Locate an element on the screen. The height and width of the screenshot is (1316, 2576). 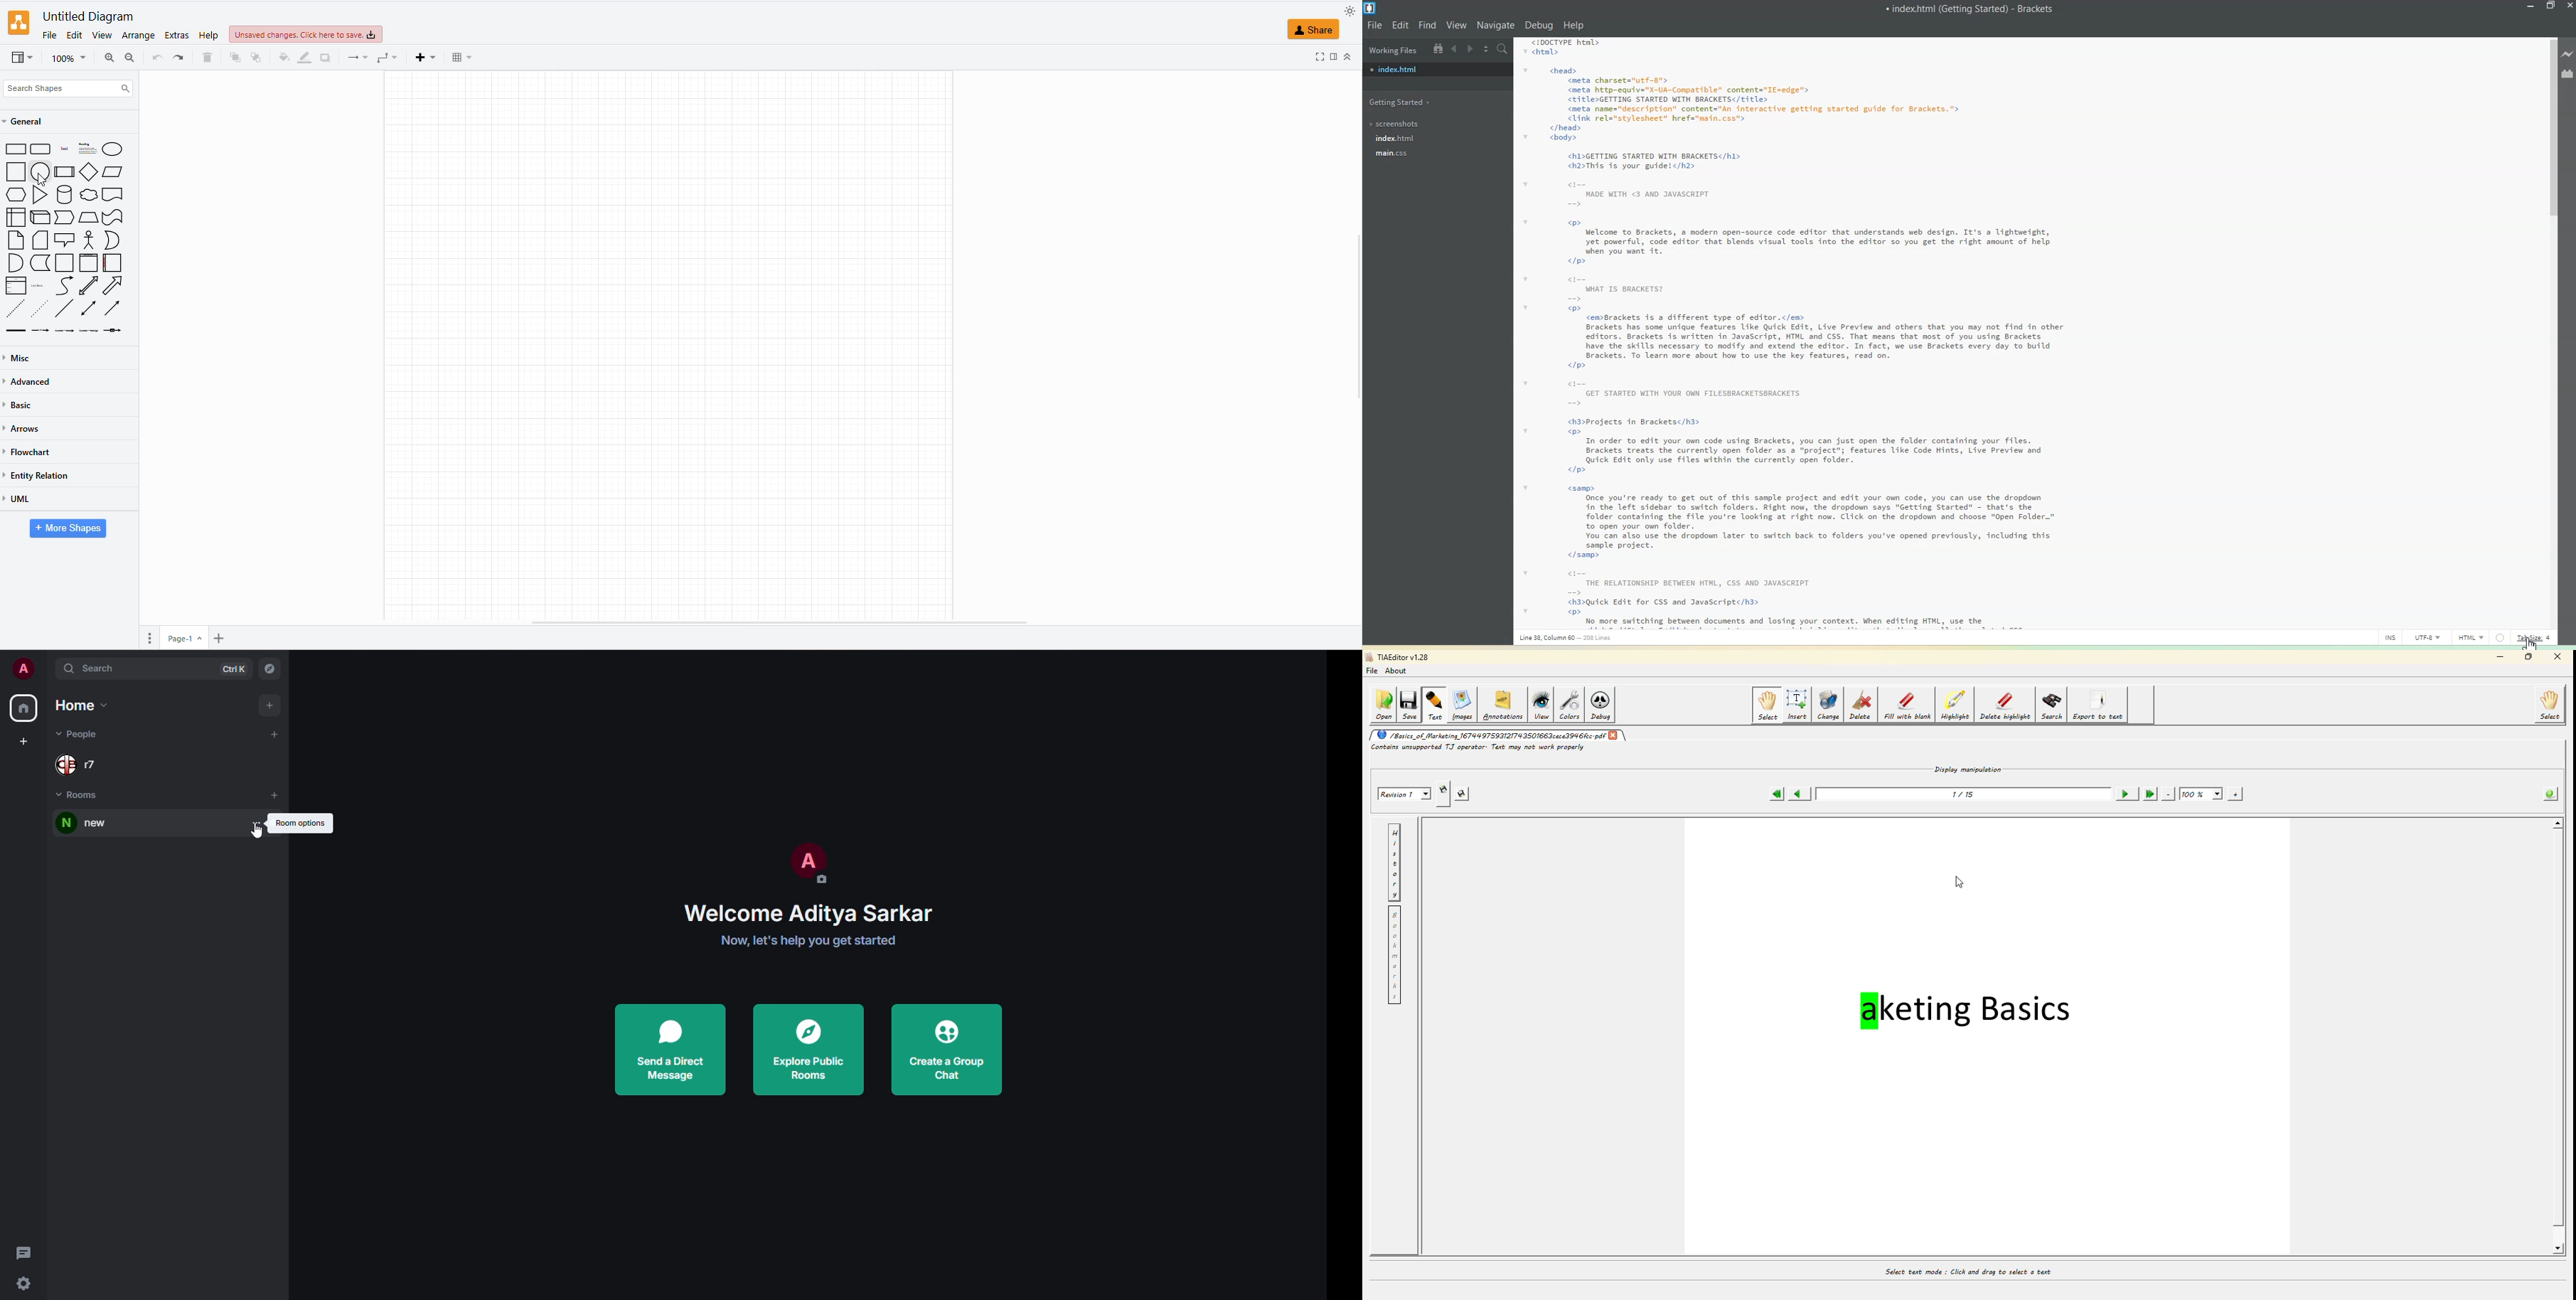
FILL COLOR is located at coordinates (282, 60).